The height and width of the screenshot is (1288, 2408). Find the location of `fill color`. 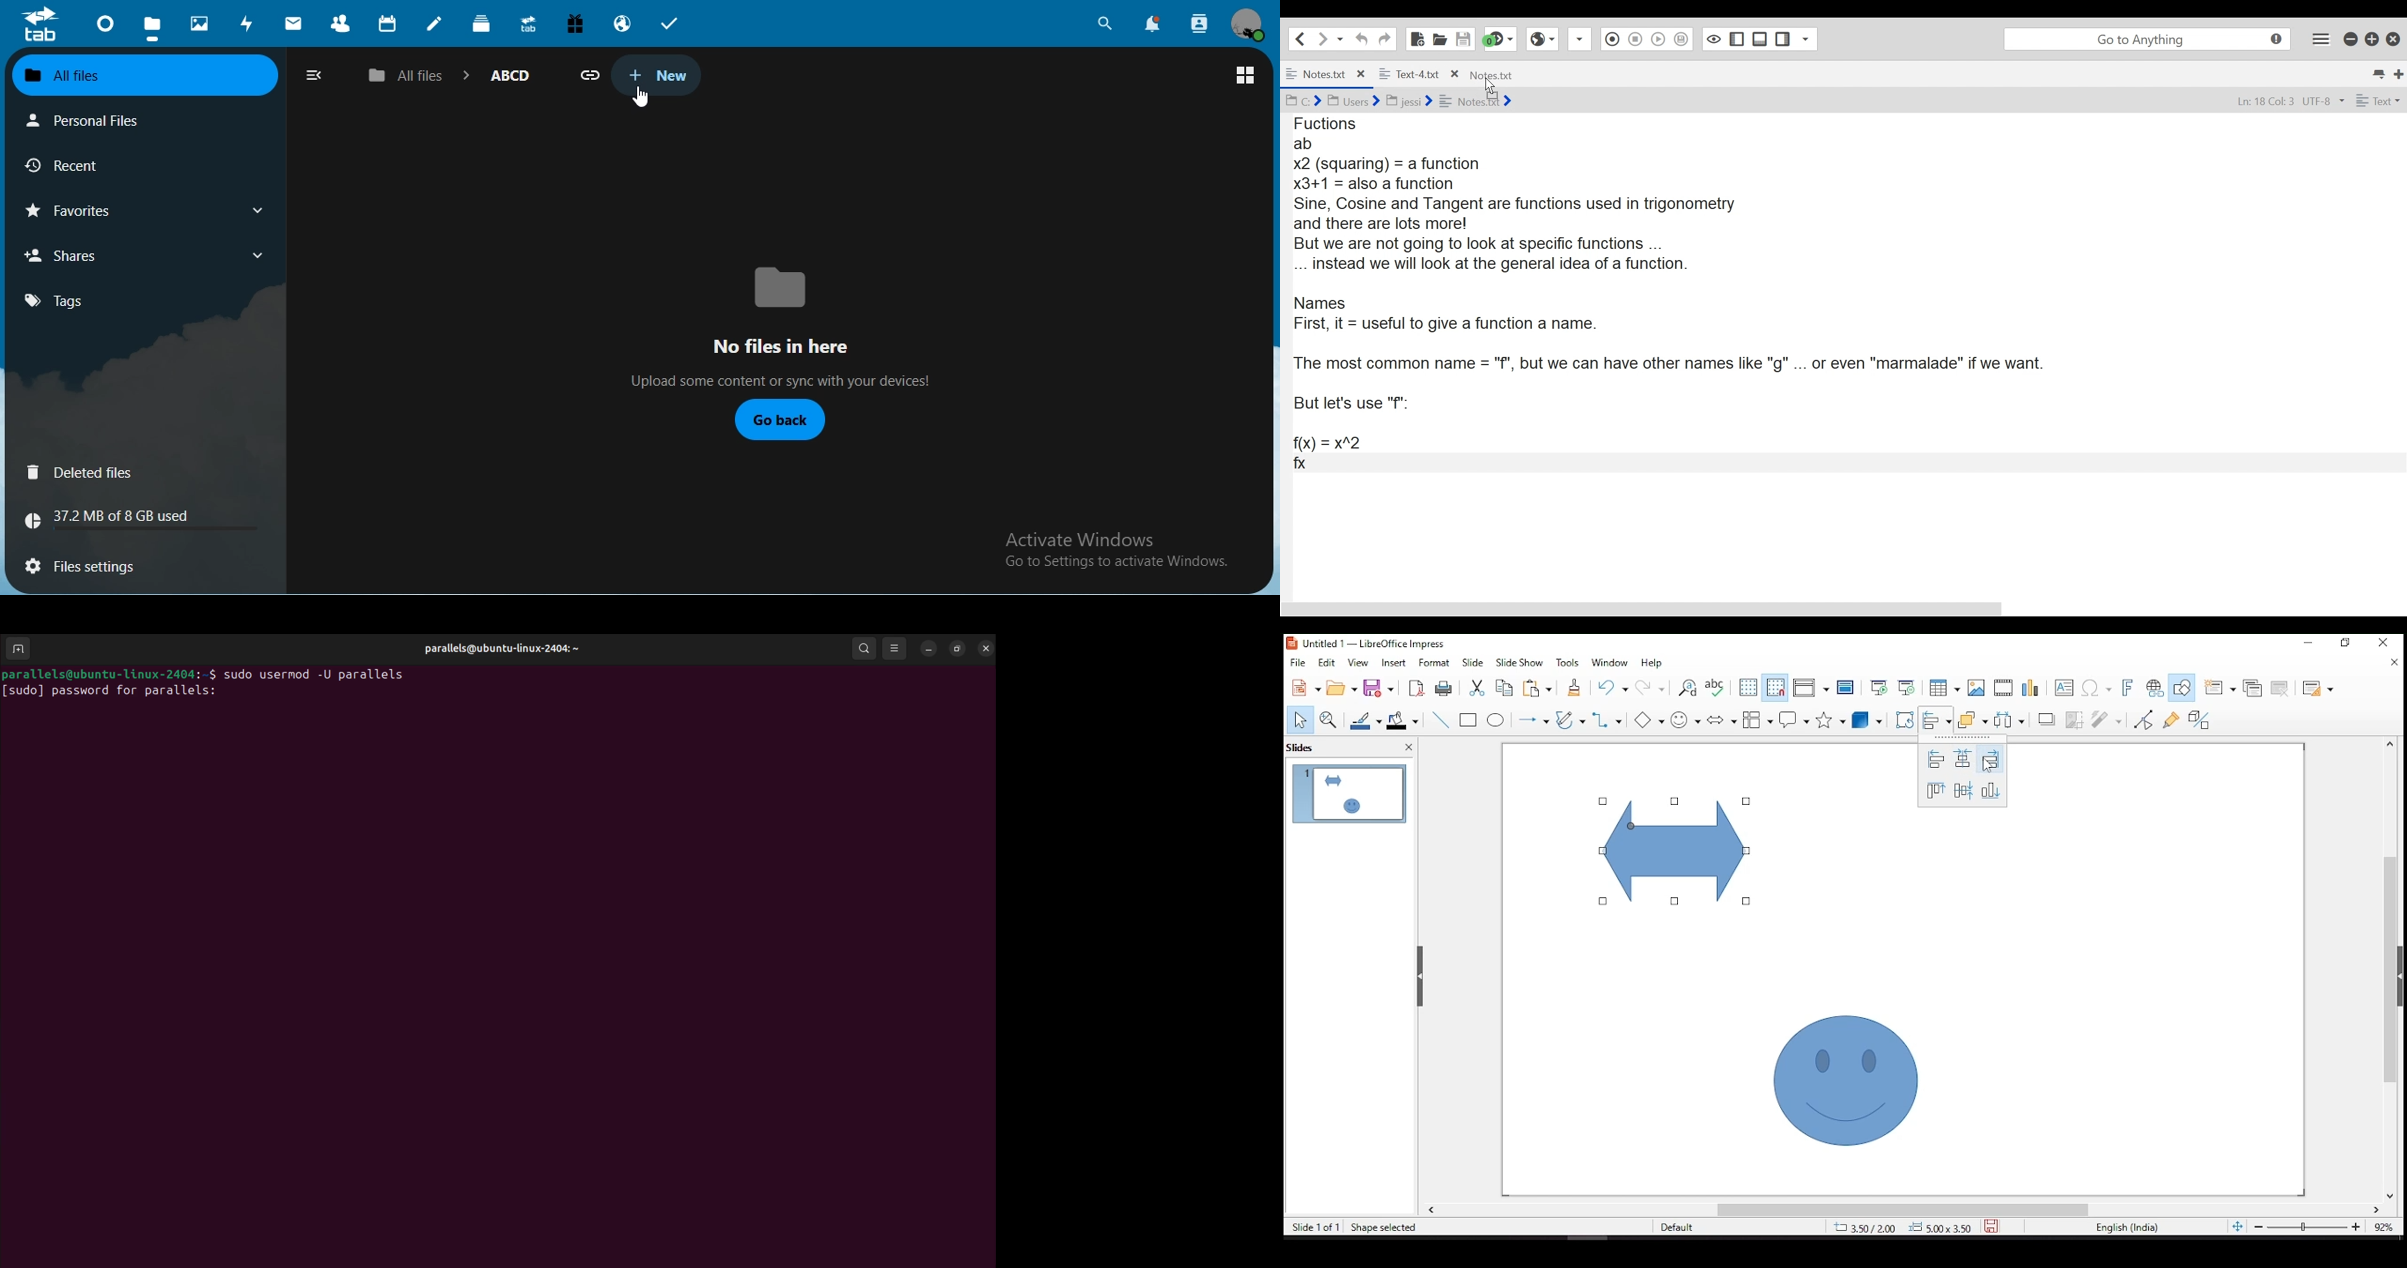

fill color is located at coordinates (1402, 723).